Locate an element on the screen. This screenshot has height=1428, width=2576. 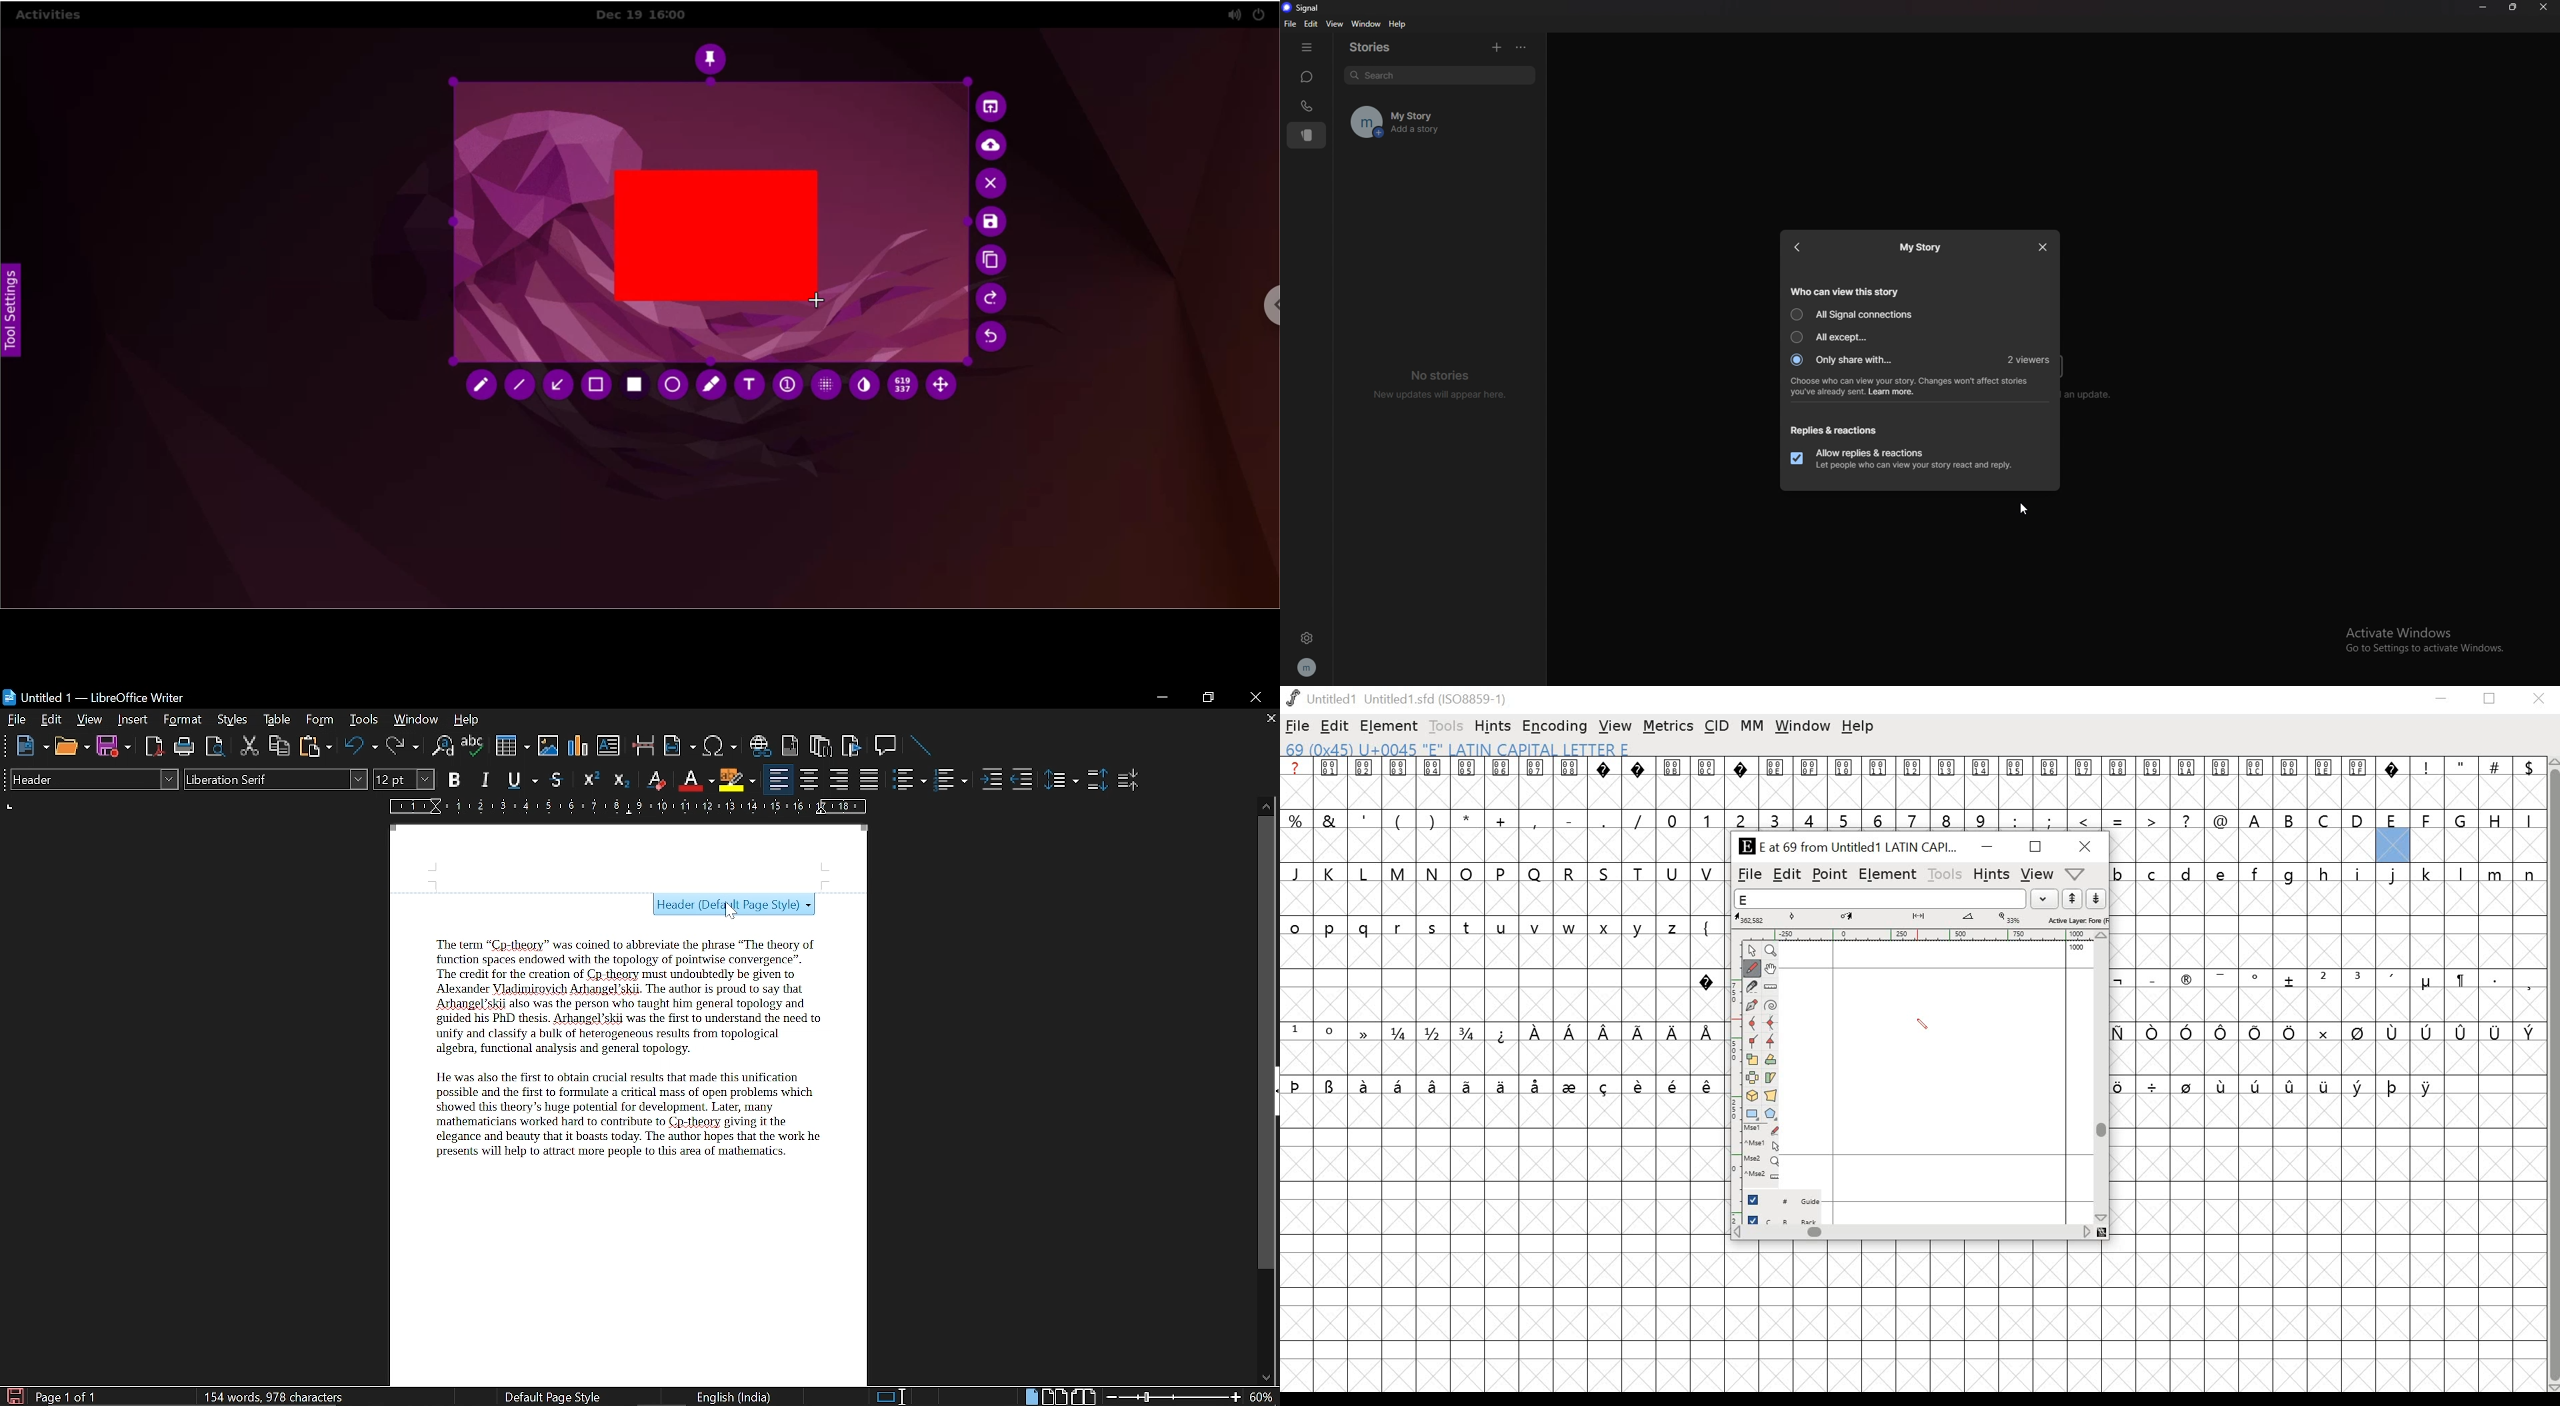
Increase paragraph spacing is located at coordinates (1097, 781).